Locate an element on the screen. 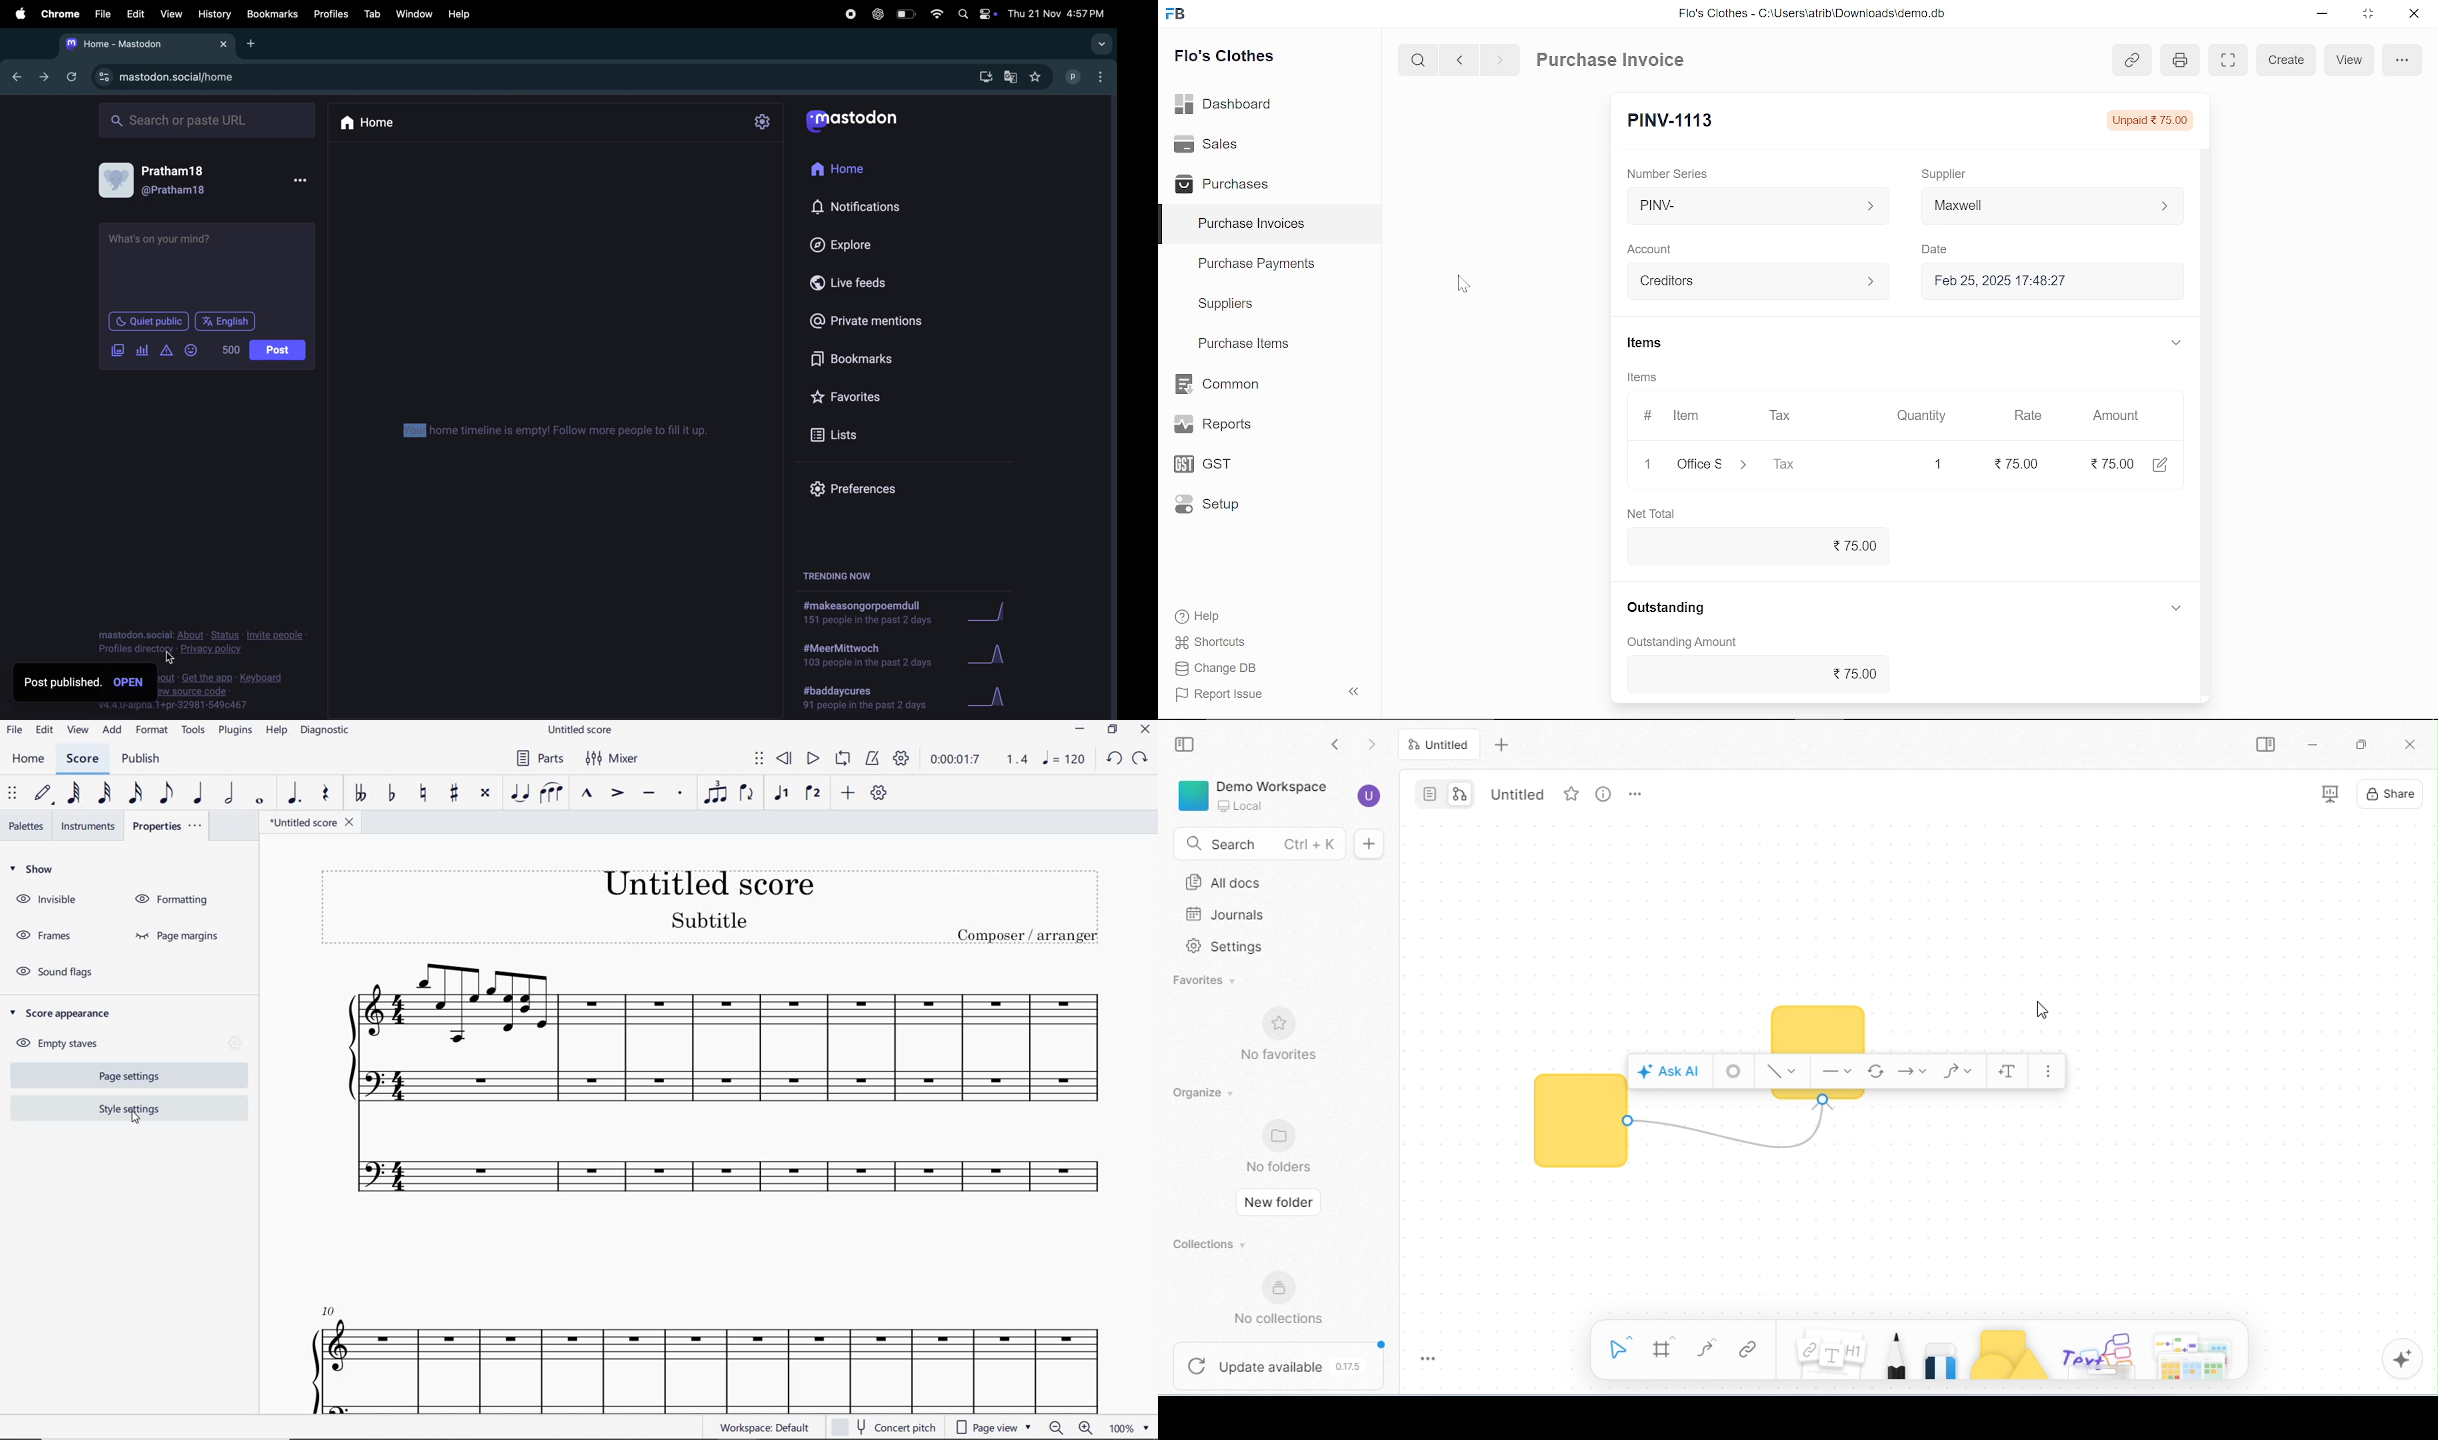  userlogo is located at coordinates (852, 121).